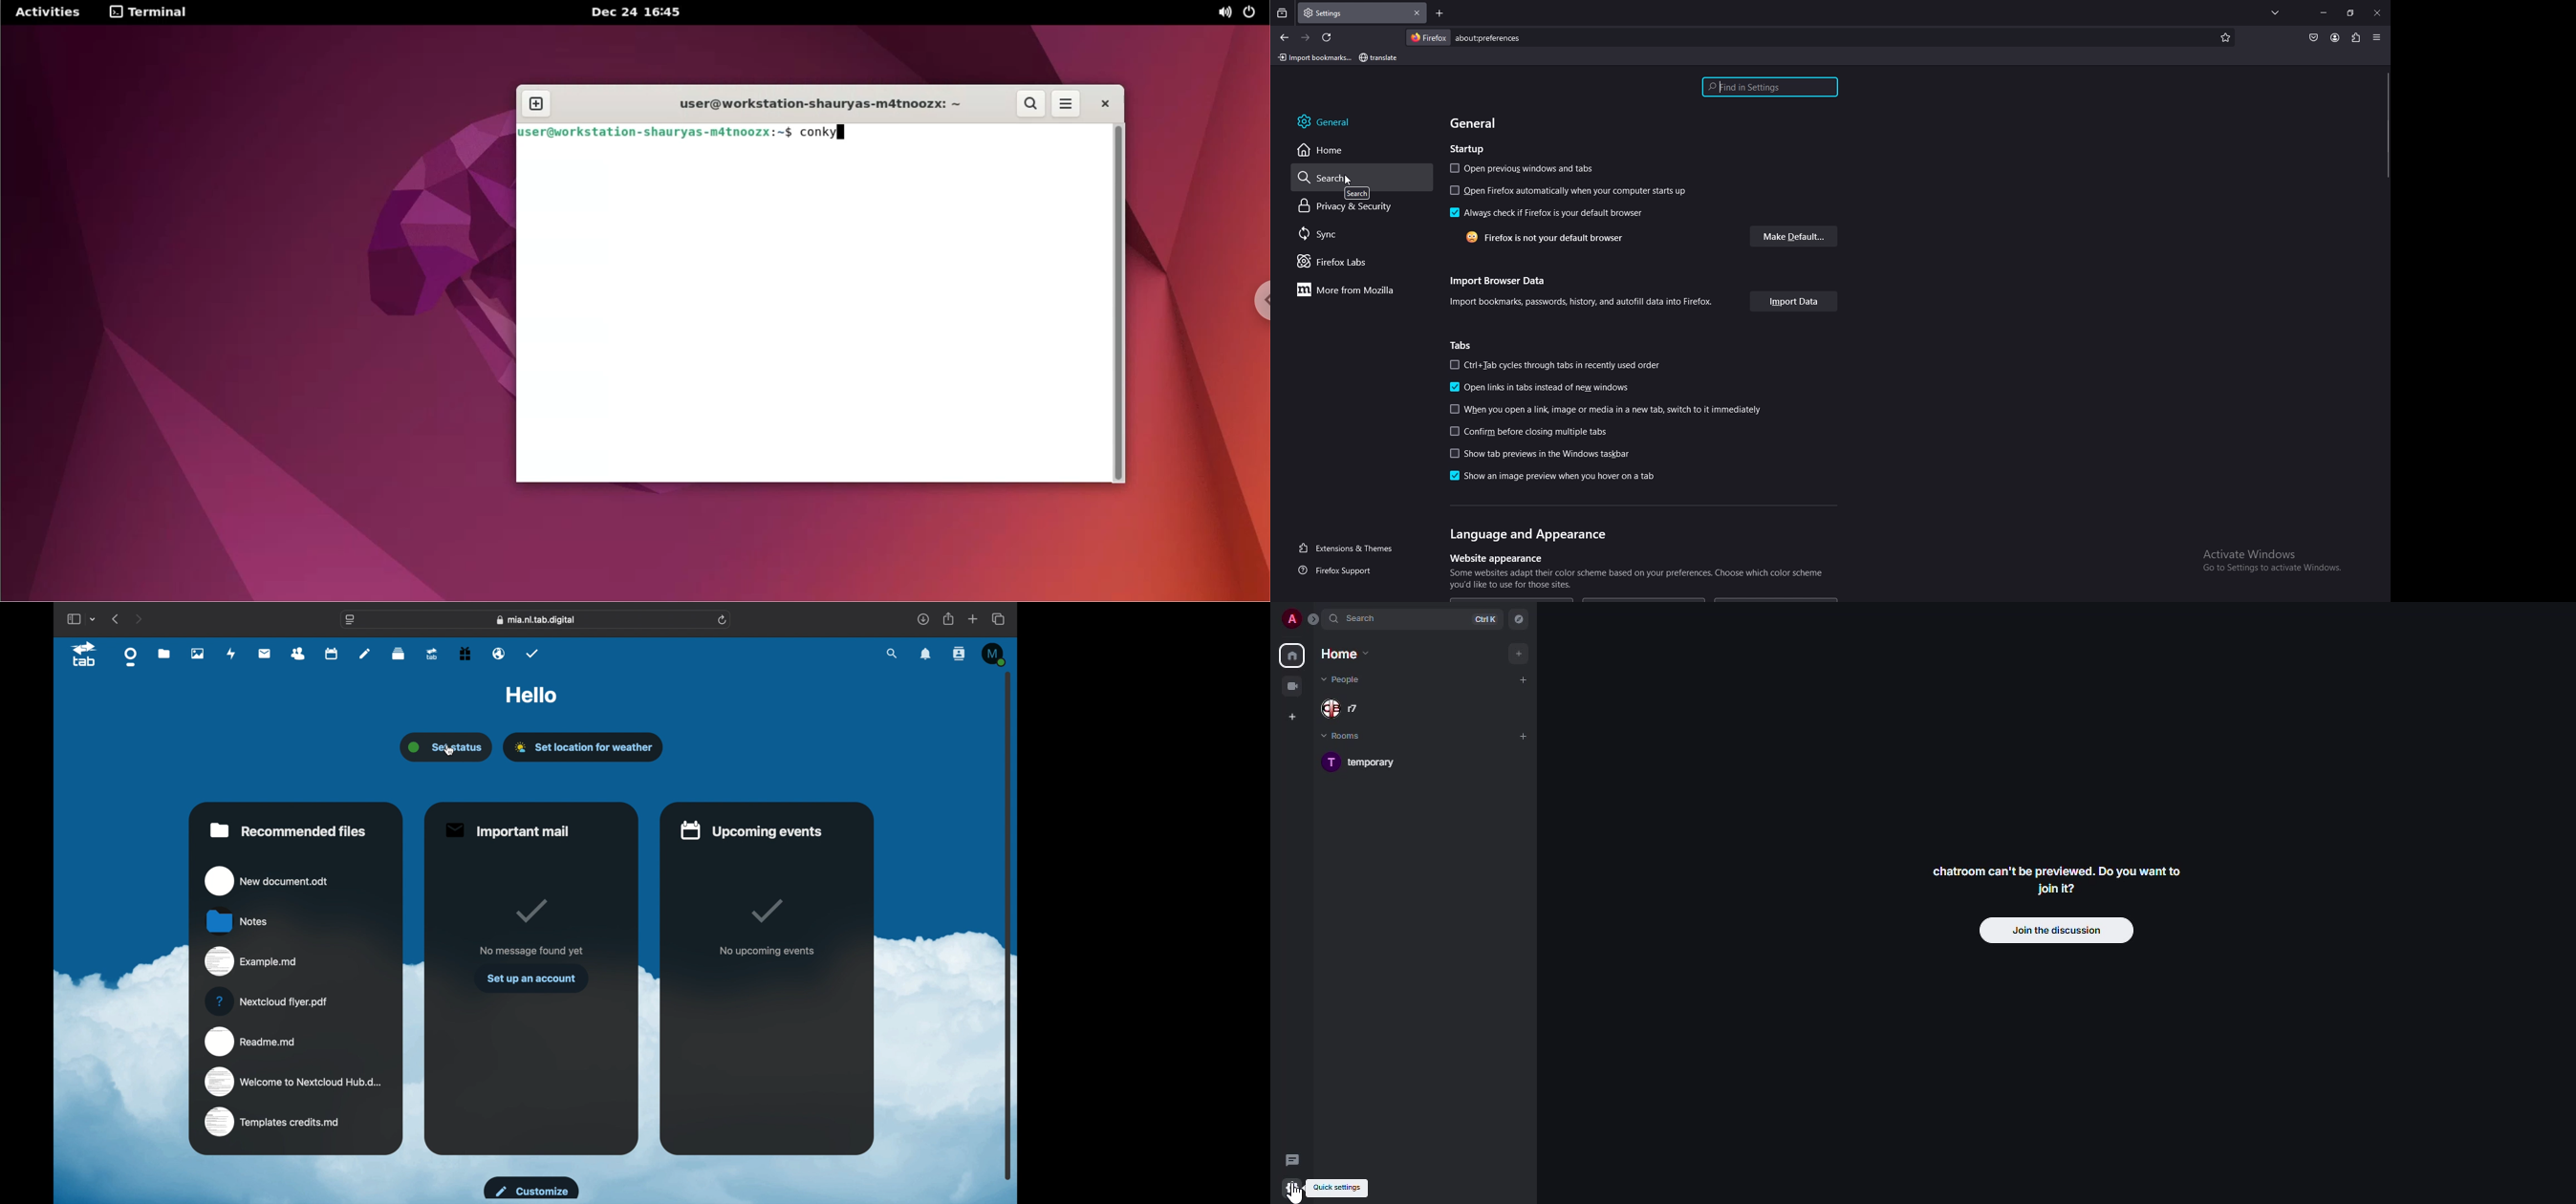 This screenshot has height=1204, width=2576. Describe the element at coordinates (2356, 38) in the screenshot. I see `extensions` at that location.